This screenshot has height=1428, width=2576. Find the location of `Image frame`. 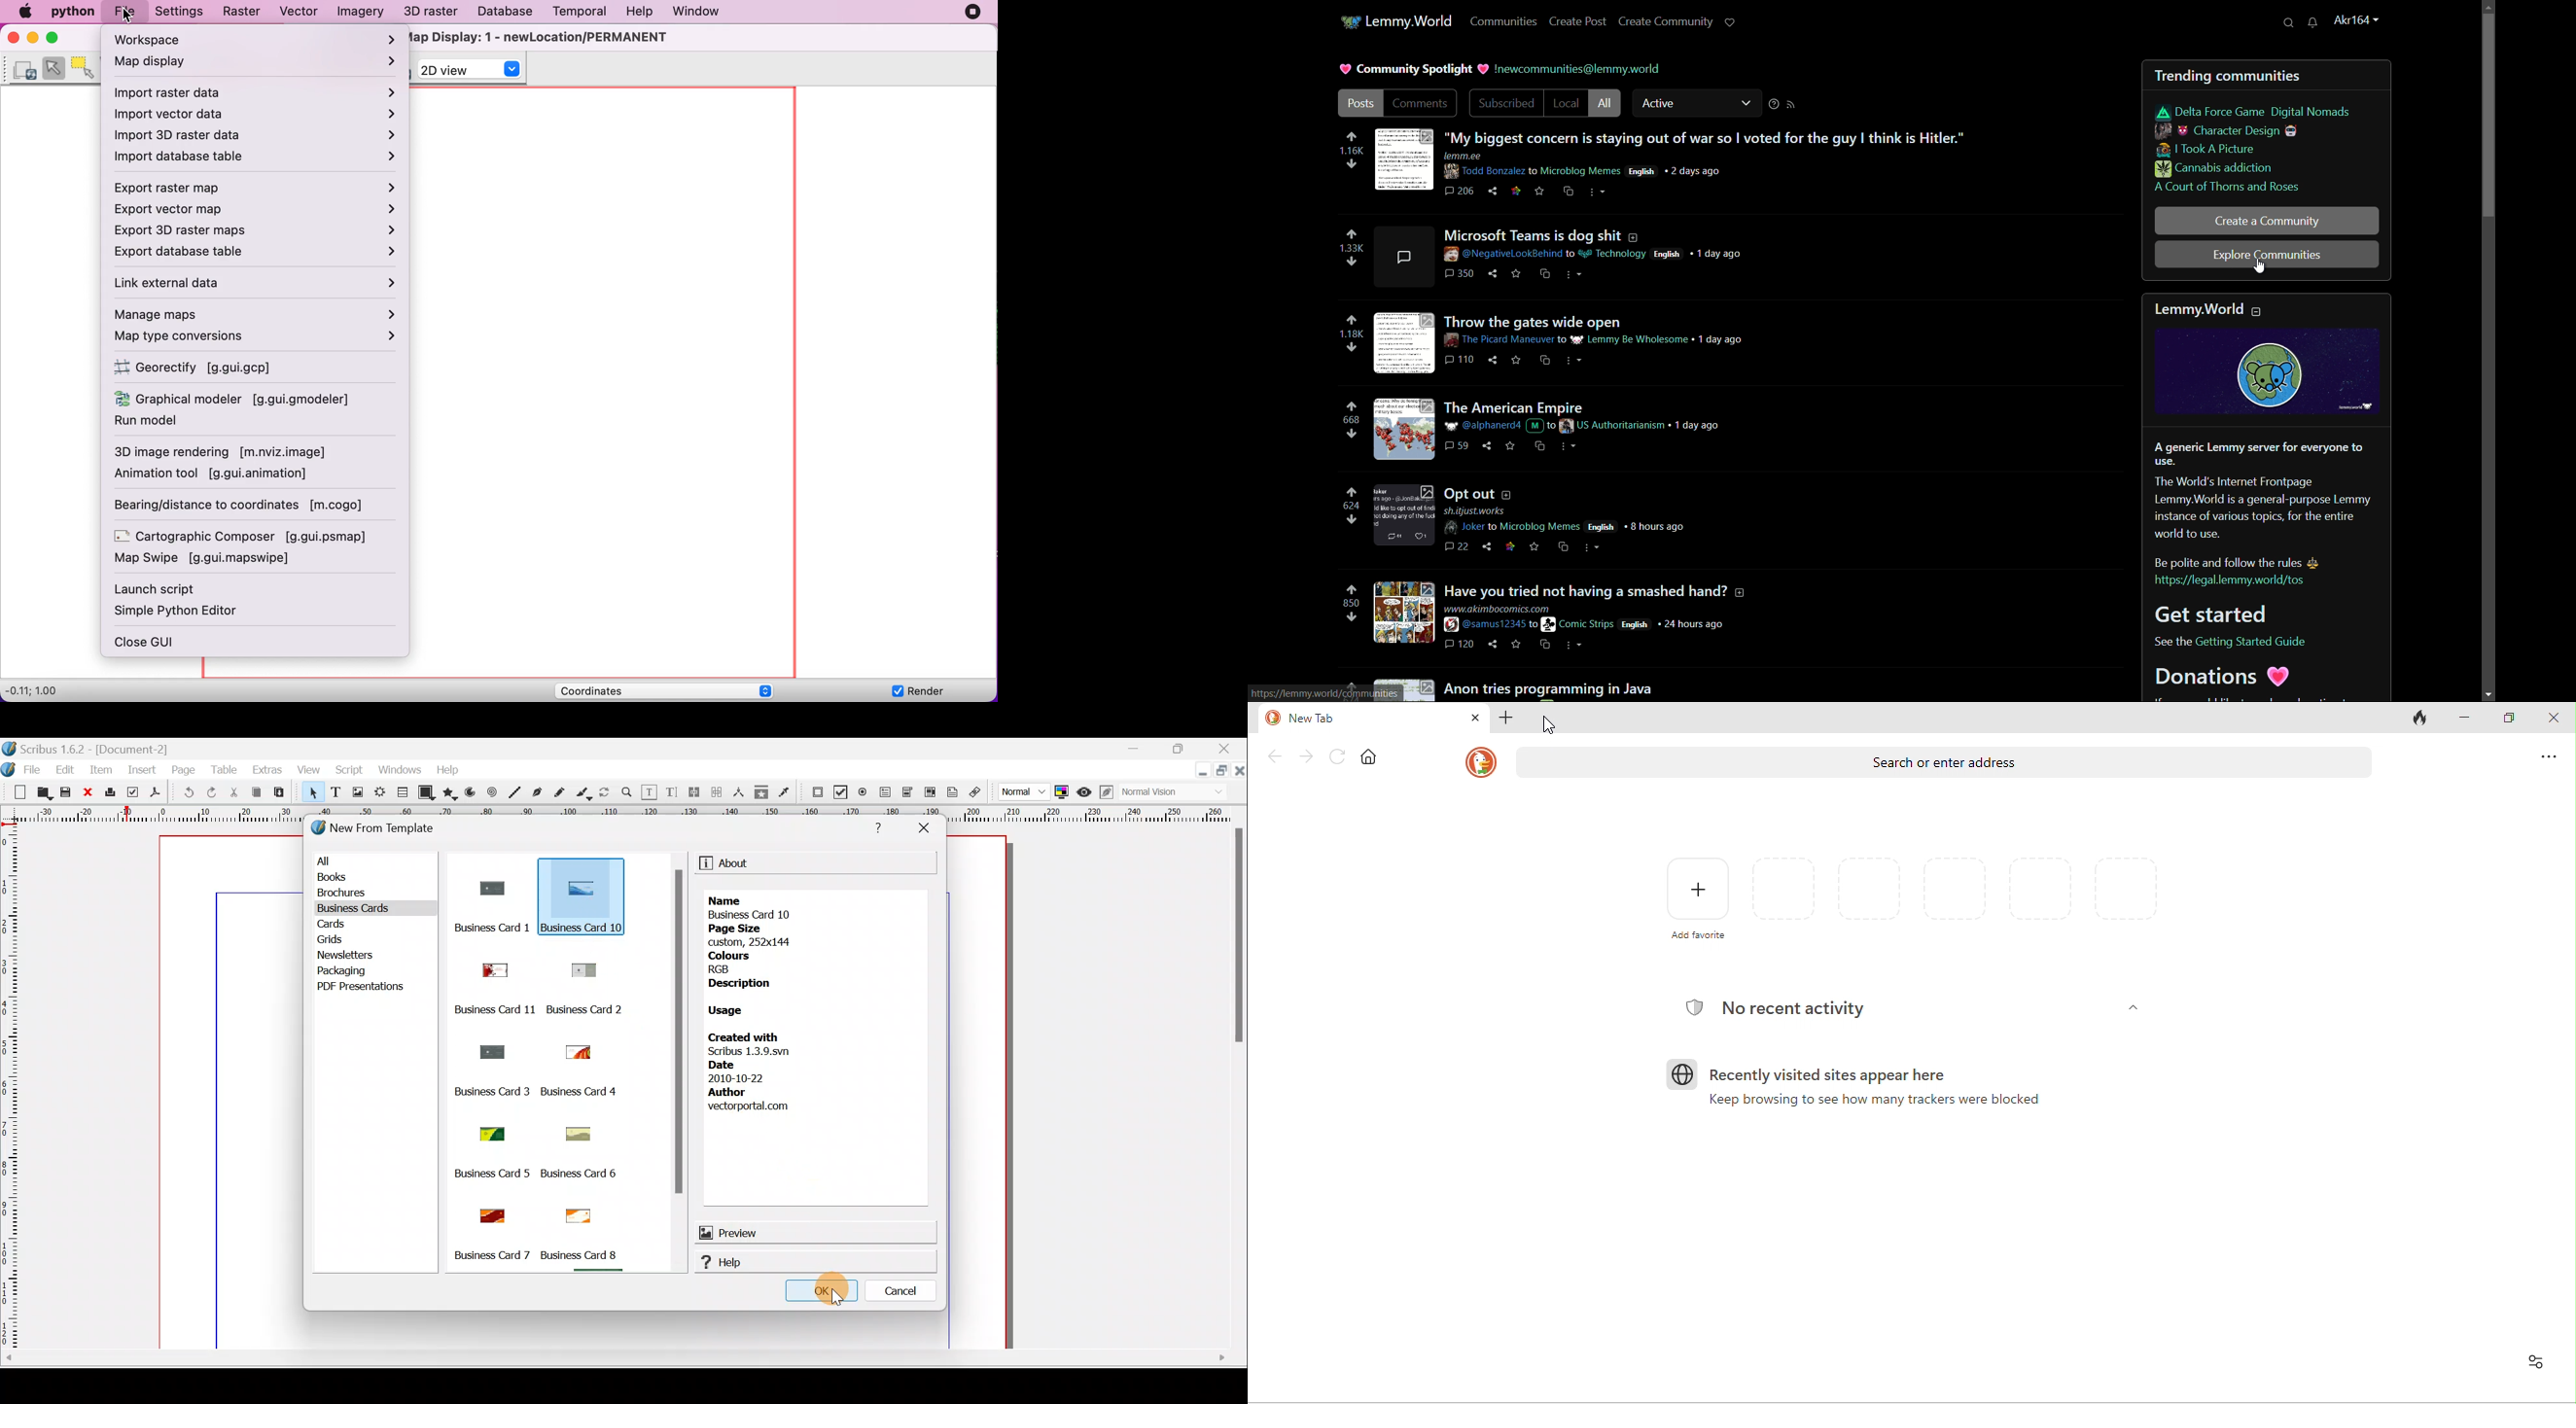

Image frame is located at coordinates (358, 795).